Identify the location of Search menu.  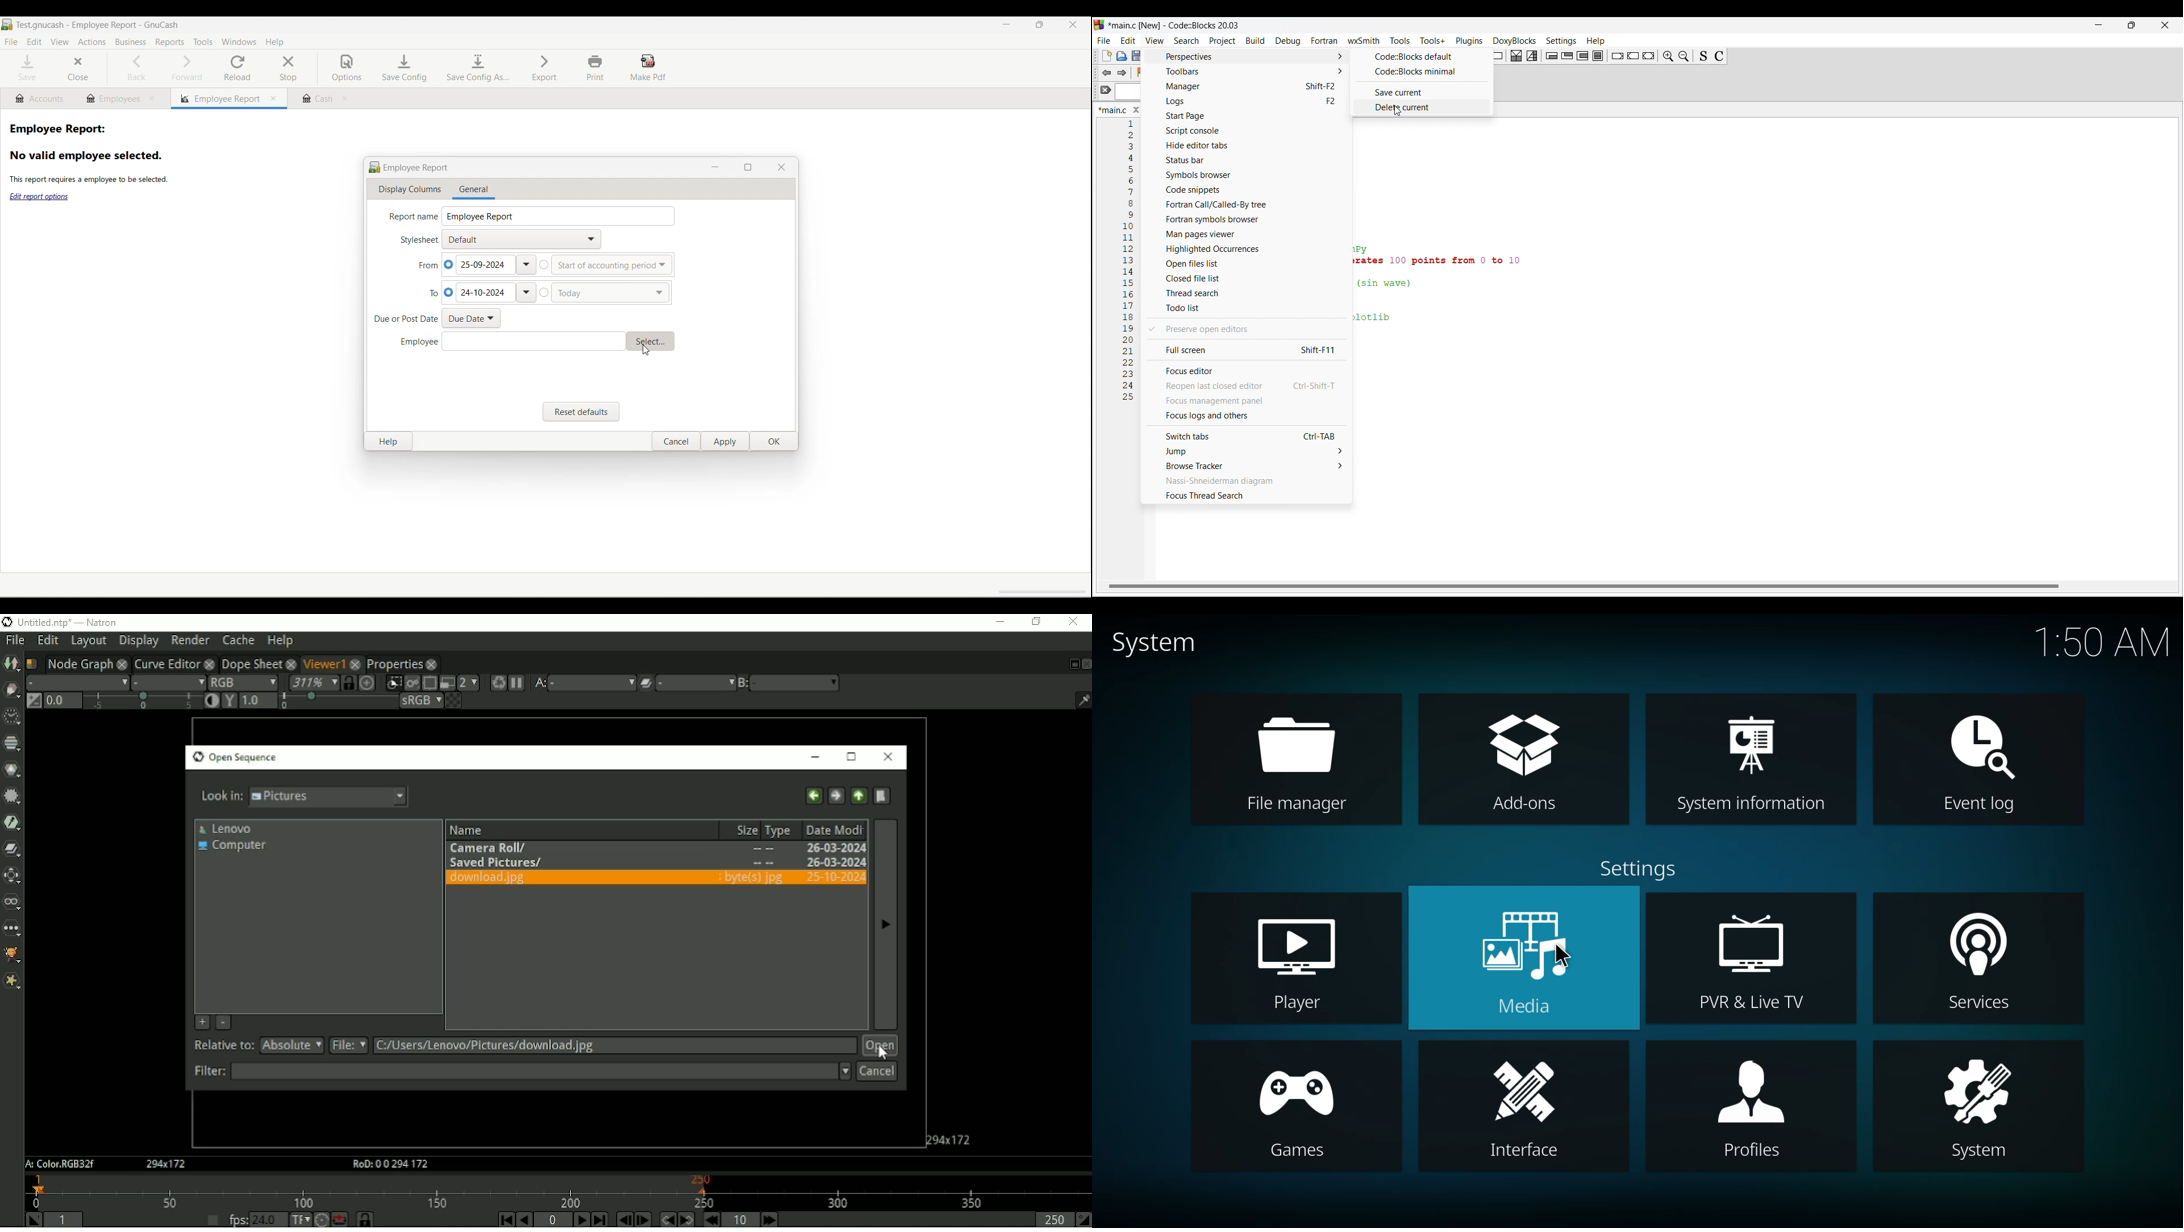
(1186, 41).